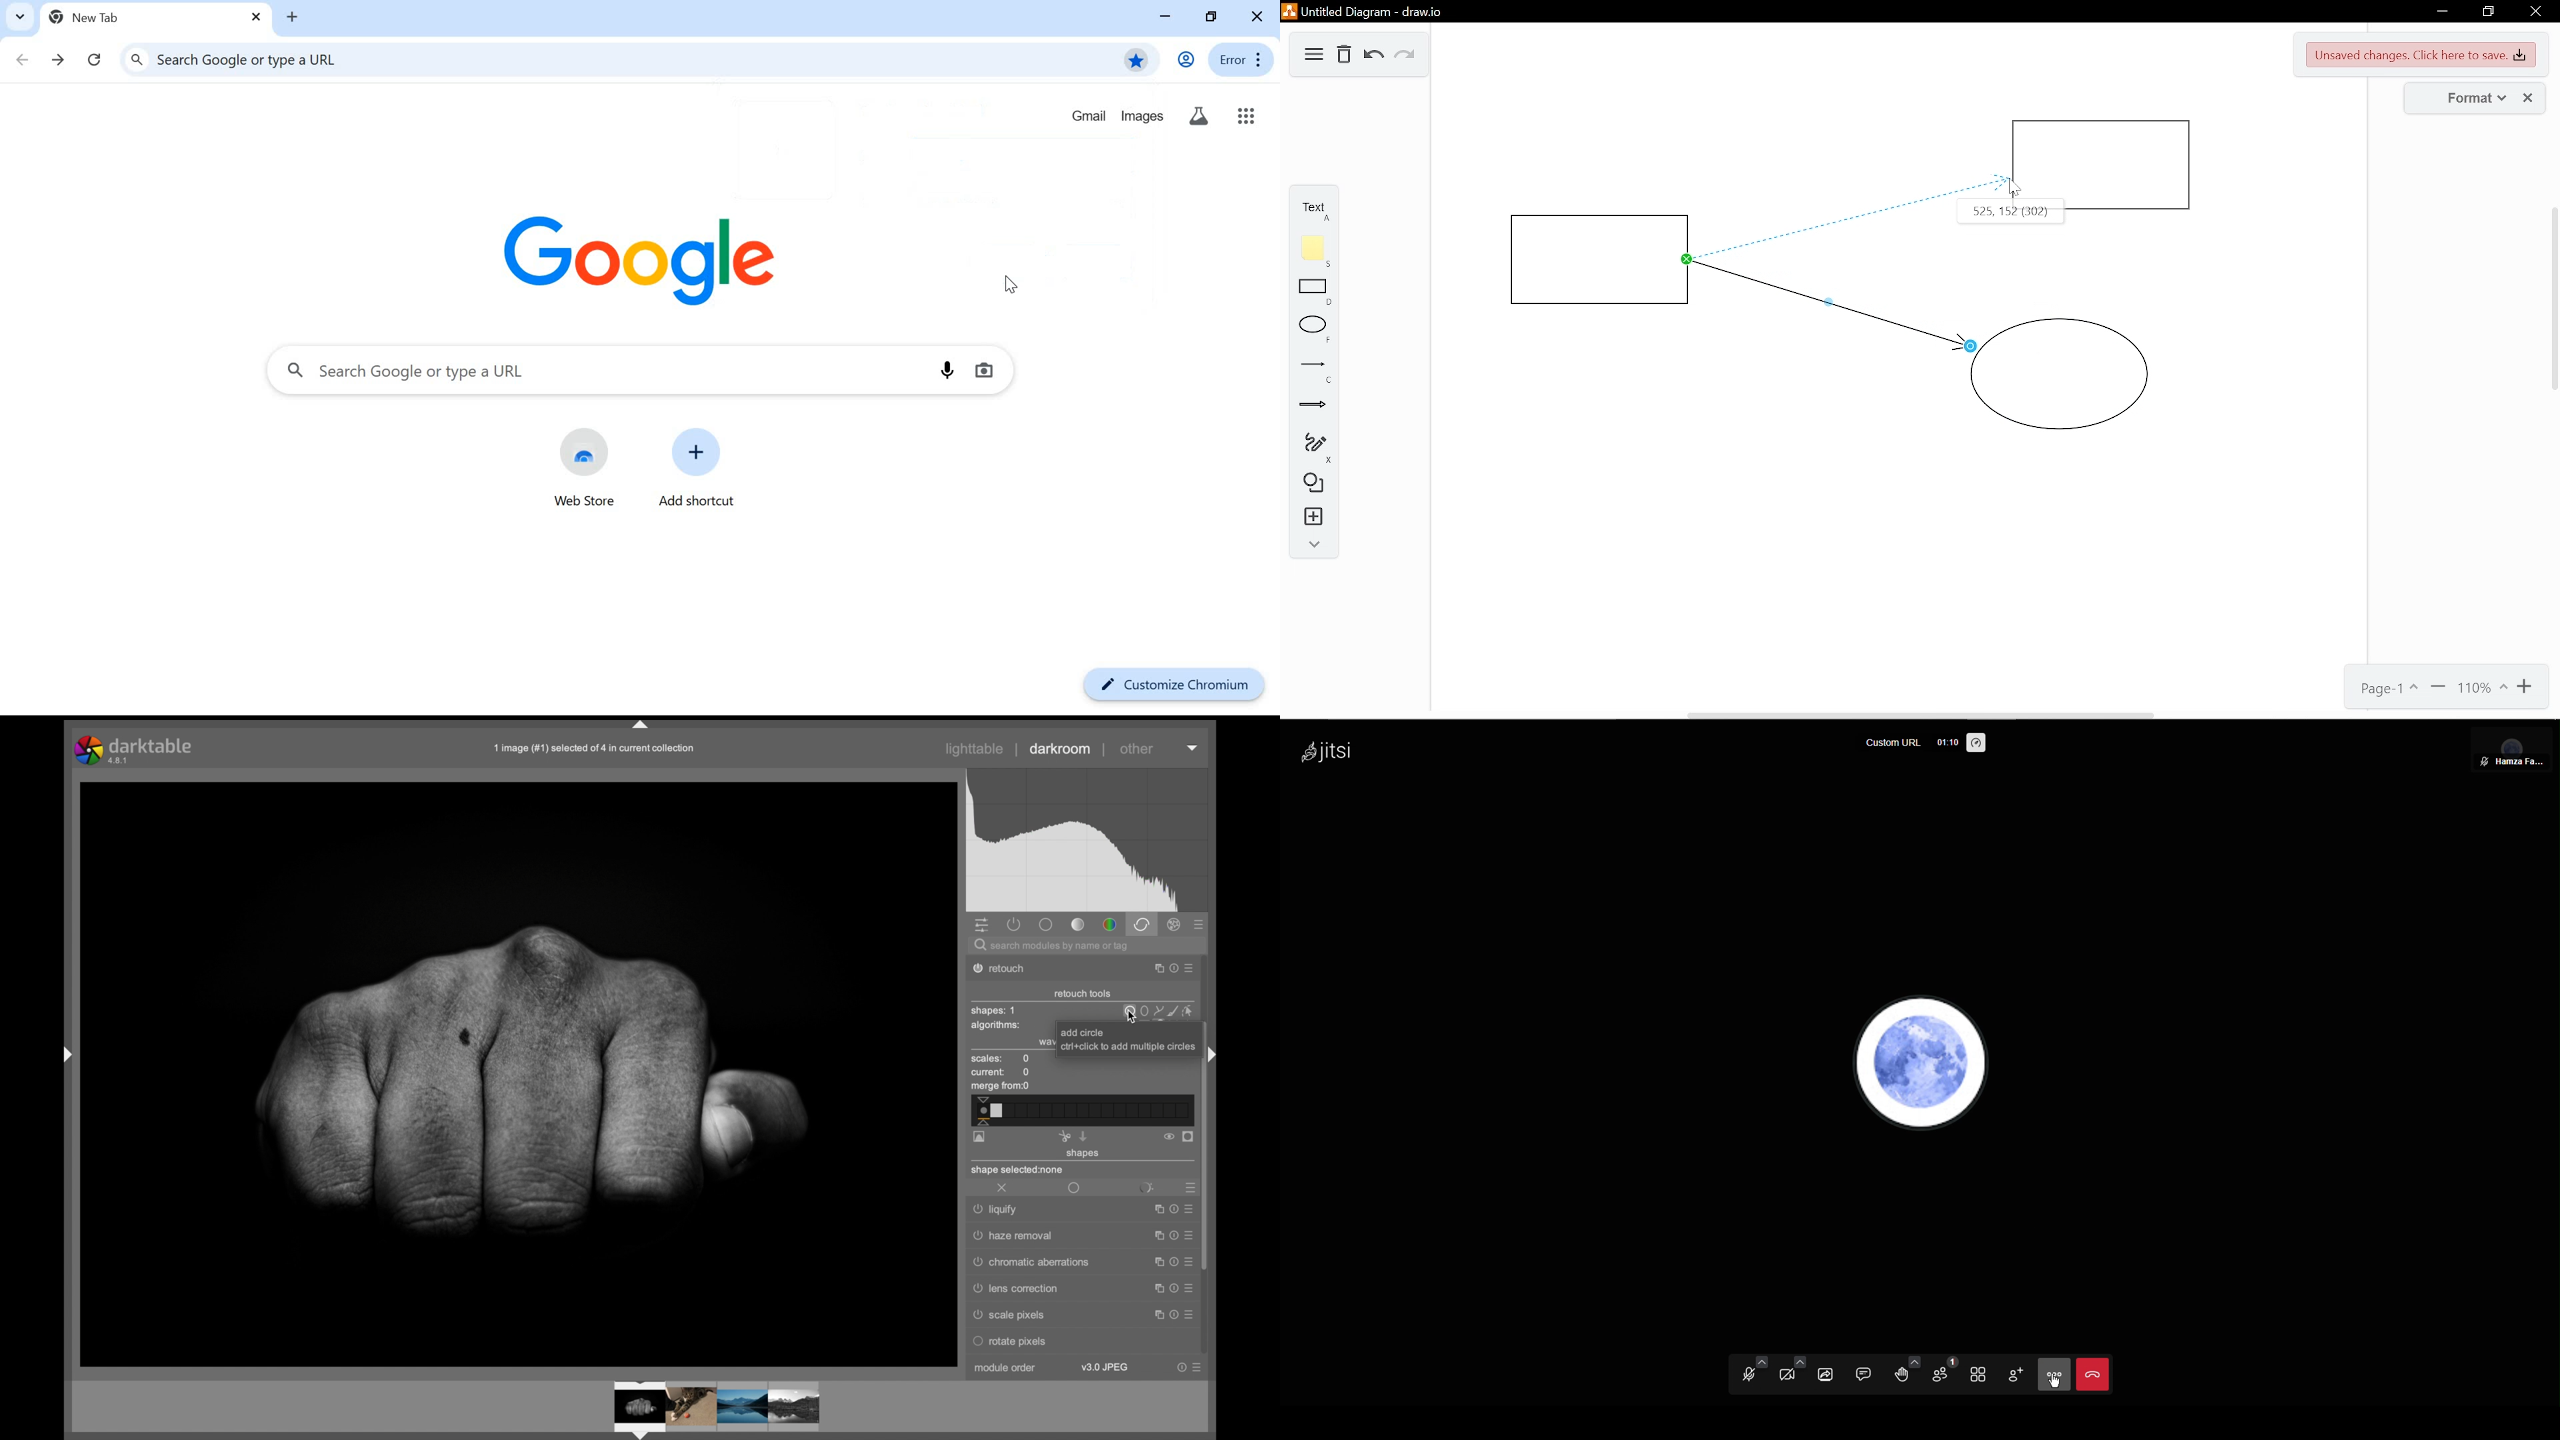 The image size is (2576, 1456). Describe the element at coordinates (595, 748) in the screenshot. I see `1 image (#1) selected of 4 in current collection` at that location.